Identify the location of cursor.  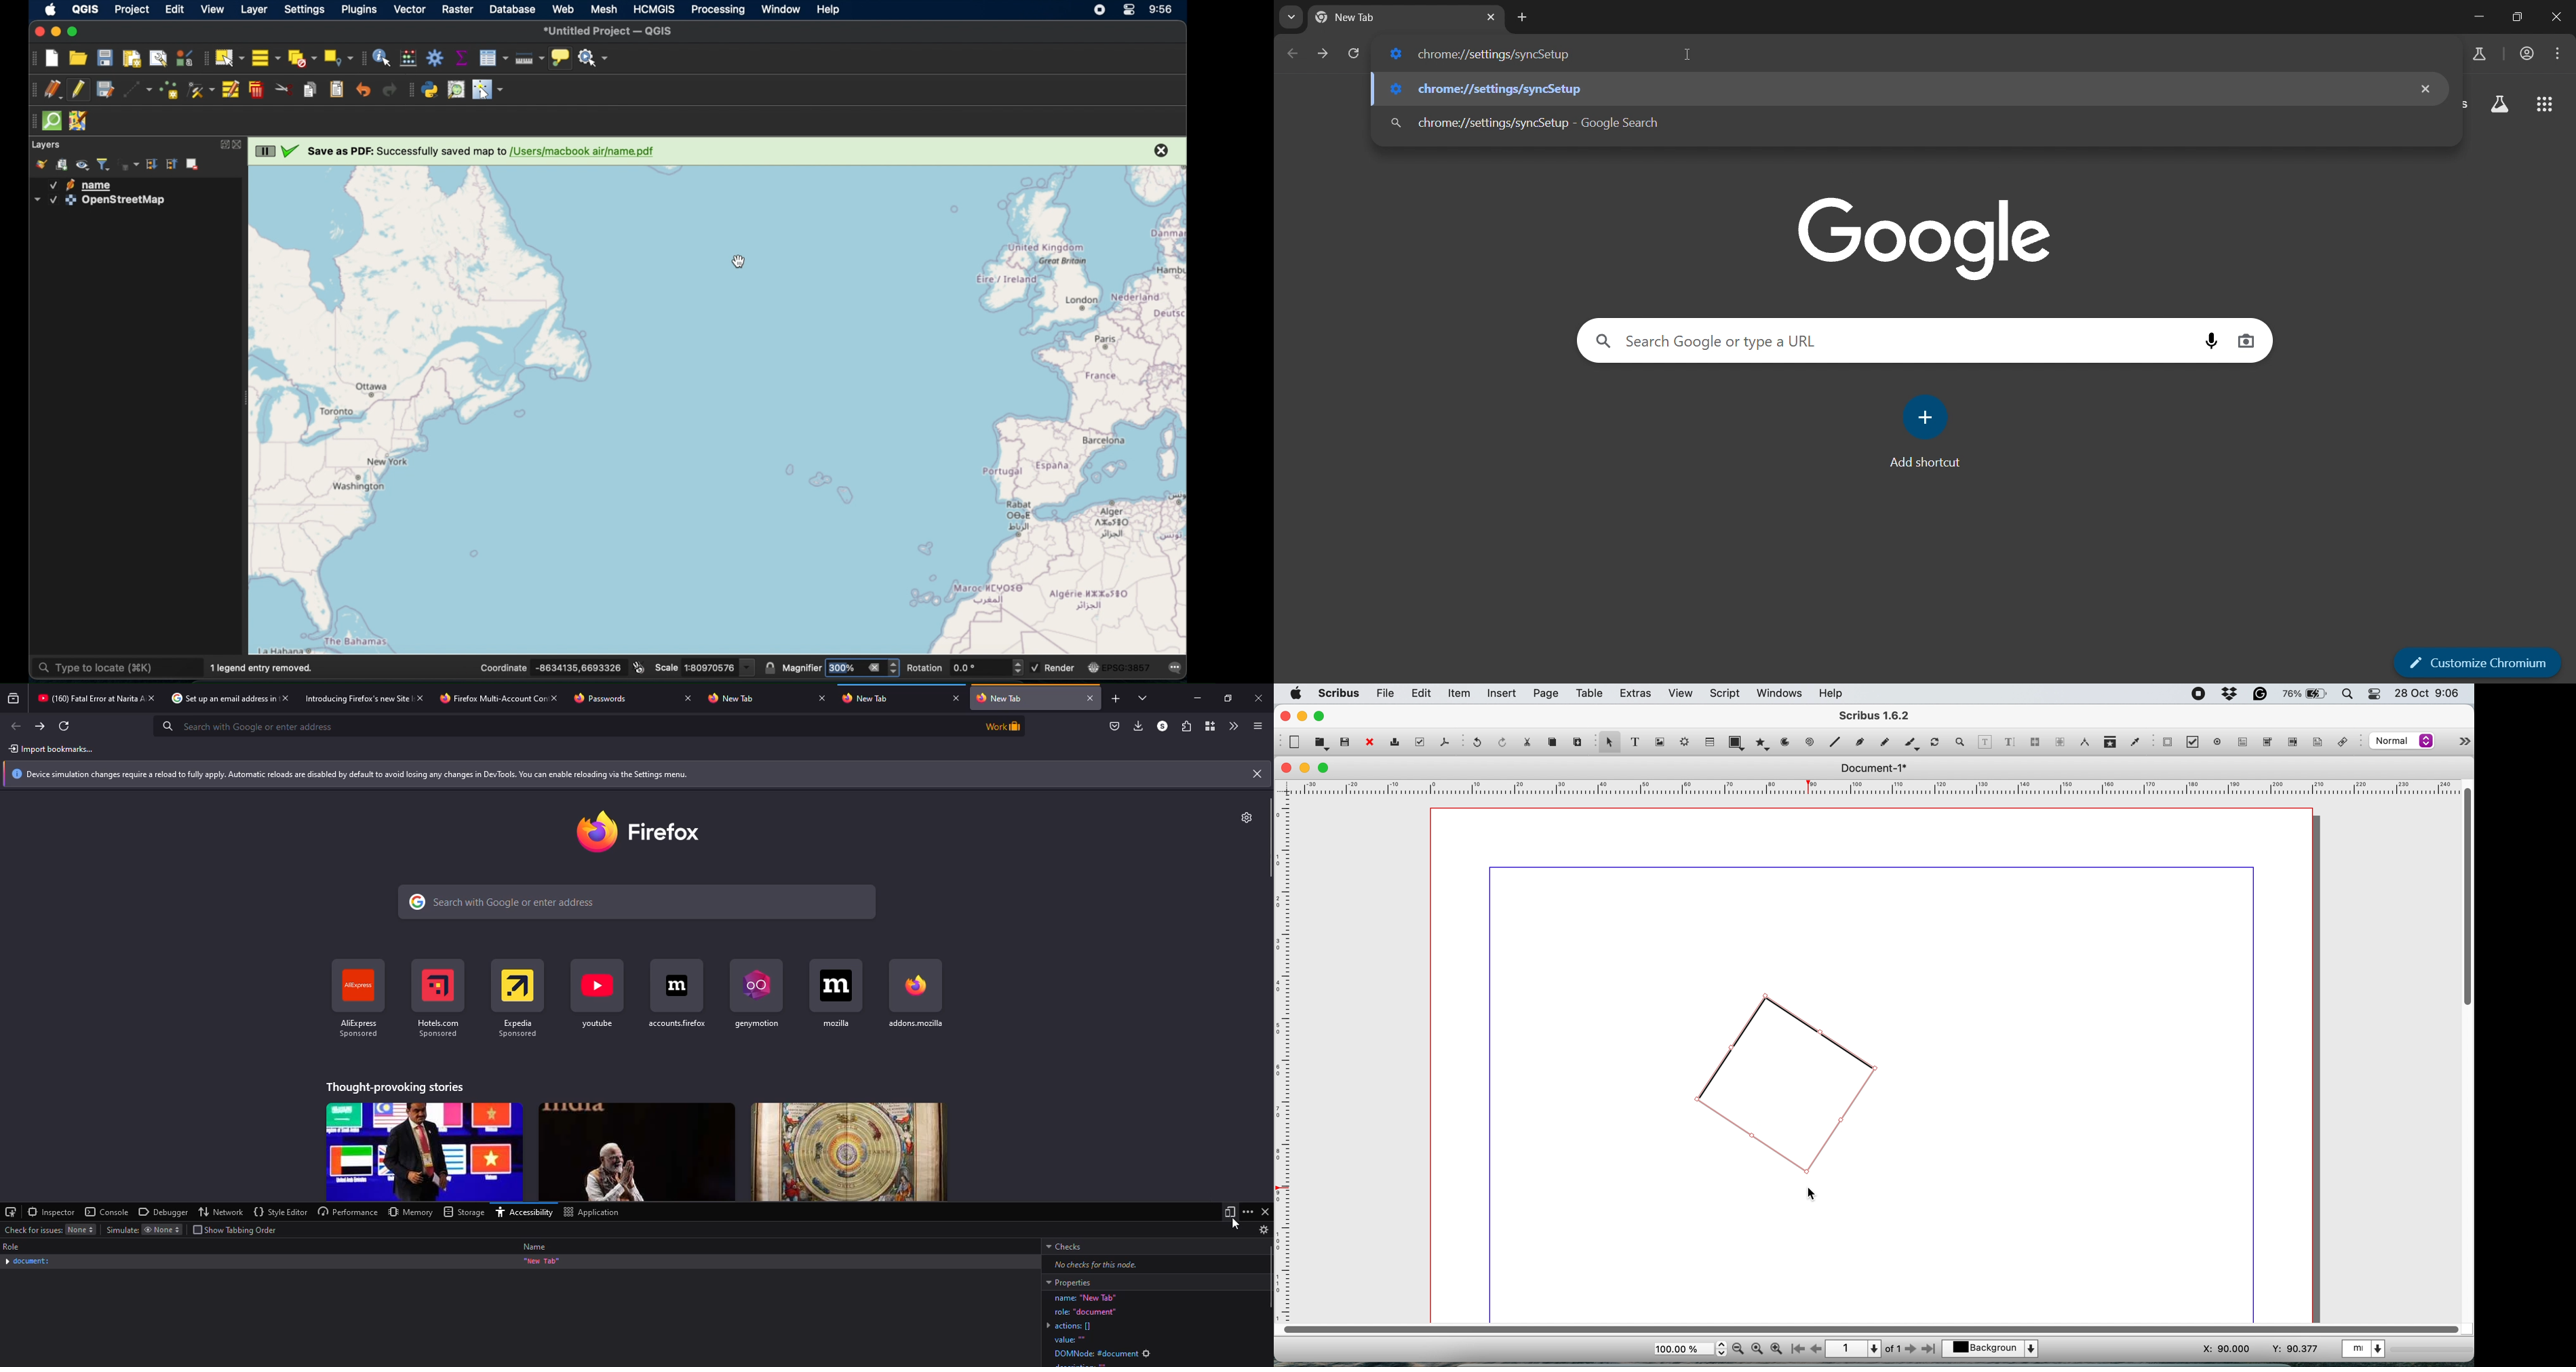
(1814, 1196).